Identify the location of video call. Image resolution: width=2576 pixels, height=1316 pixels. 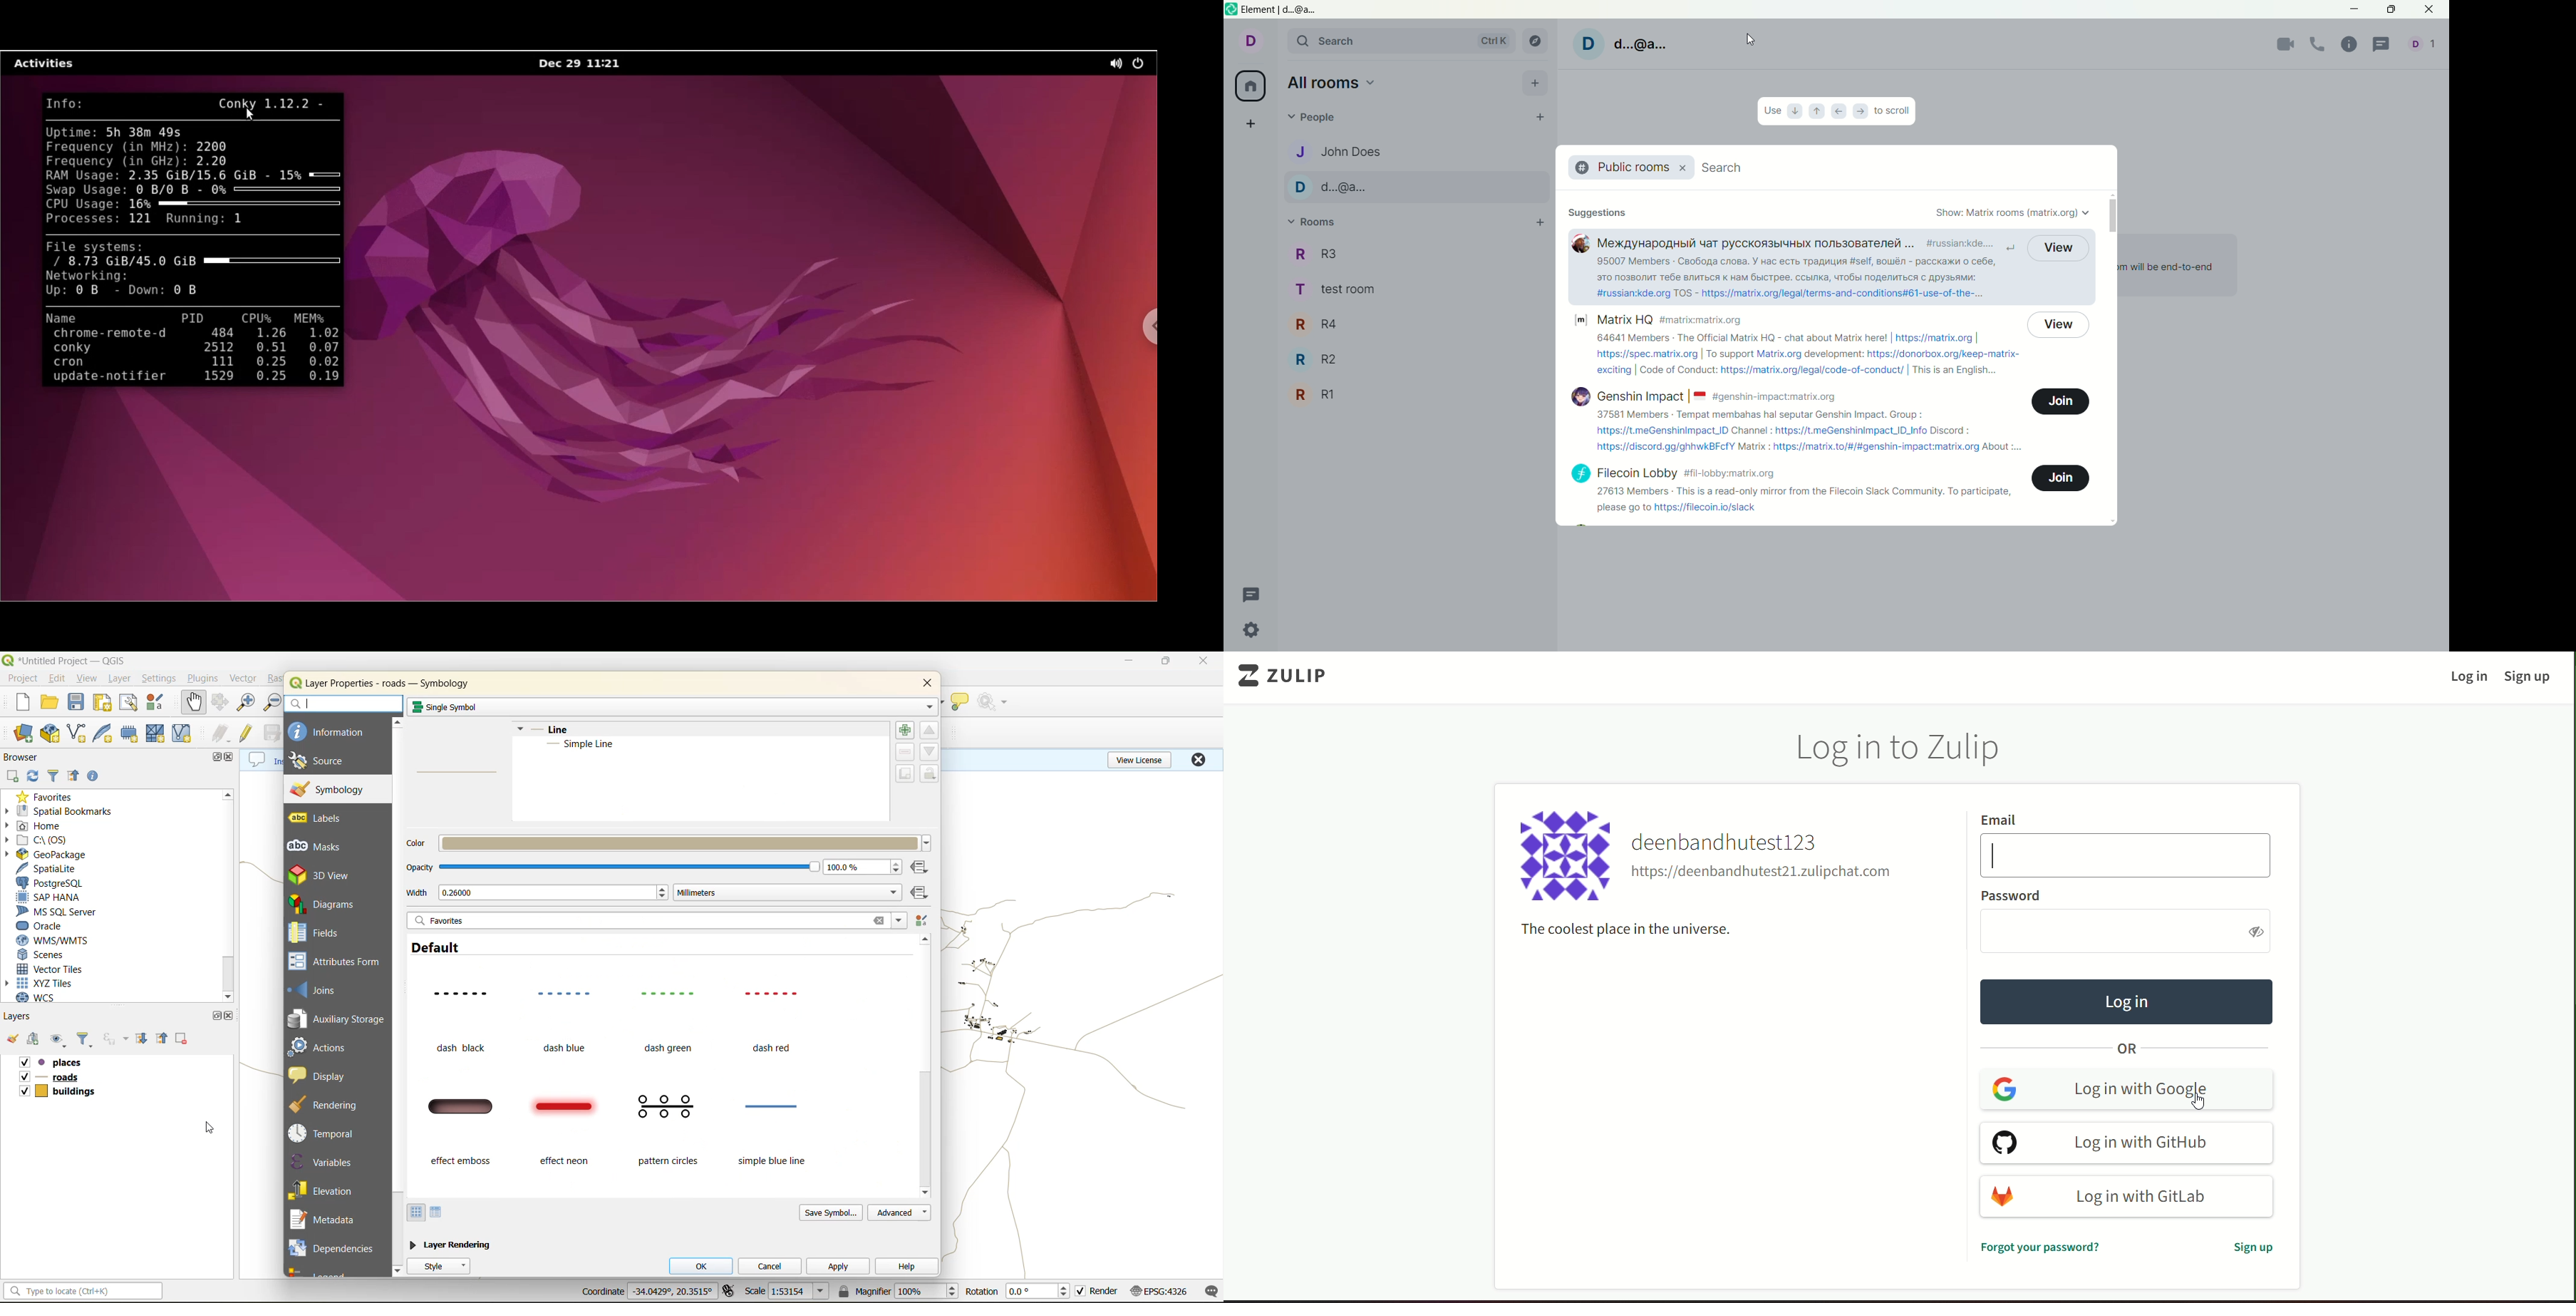
(2282, 45).